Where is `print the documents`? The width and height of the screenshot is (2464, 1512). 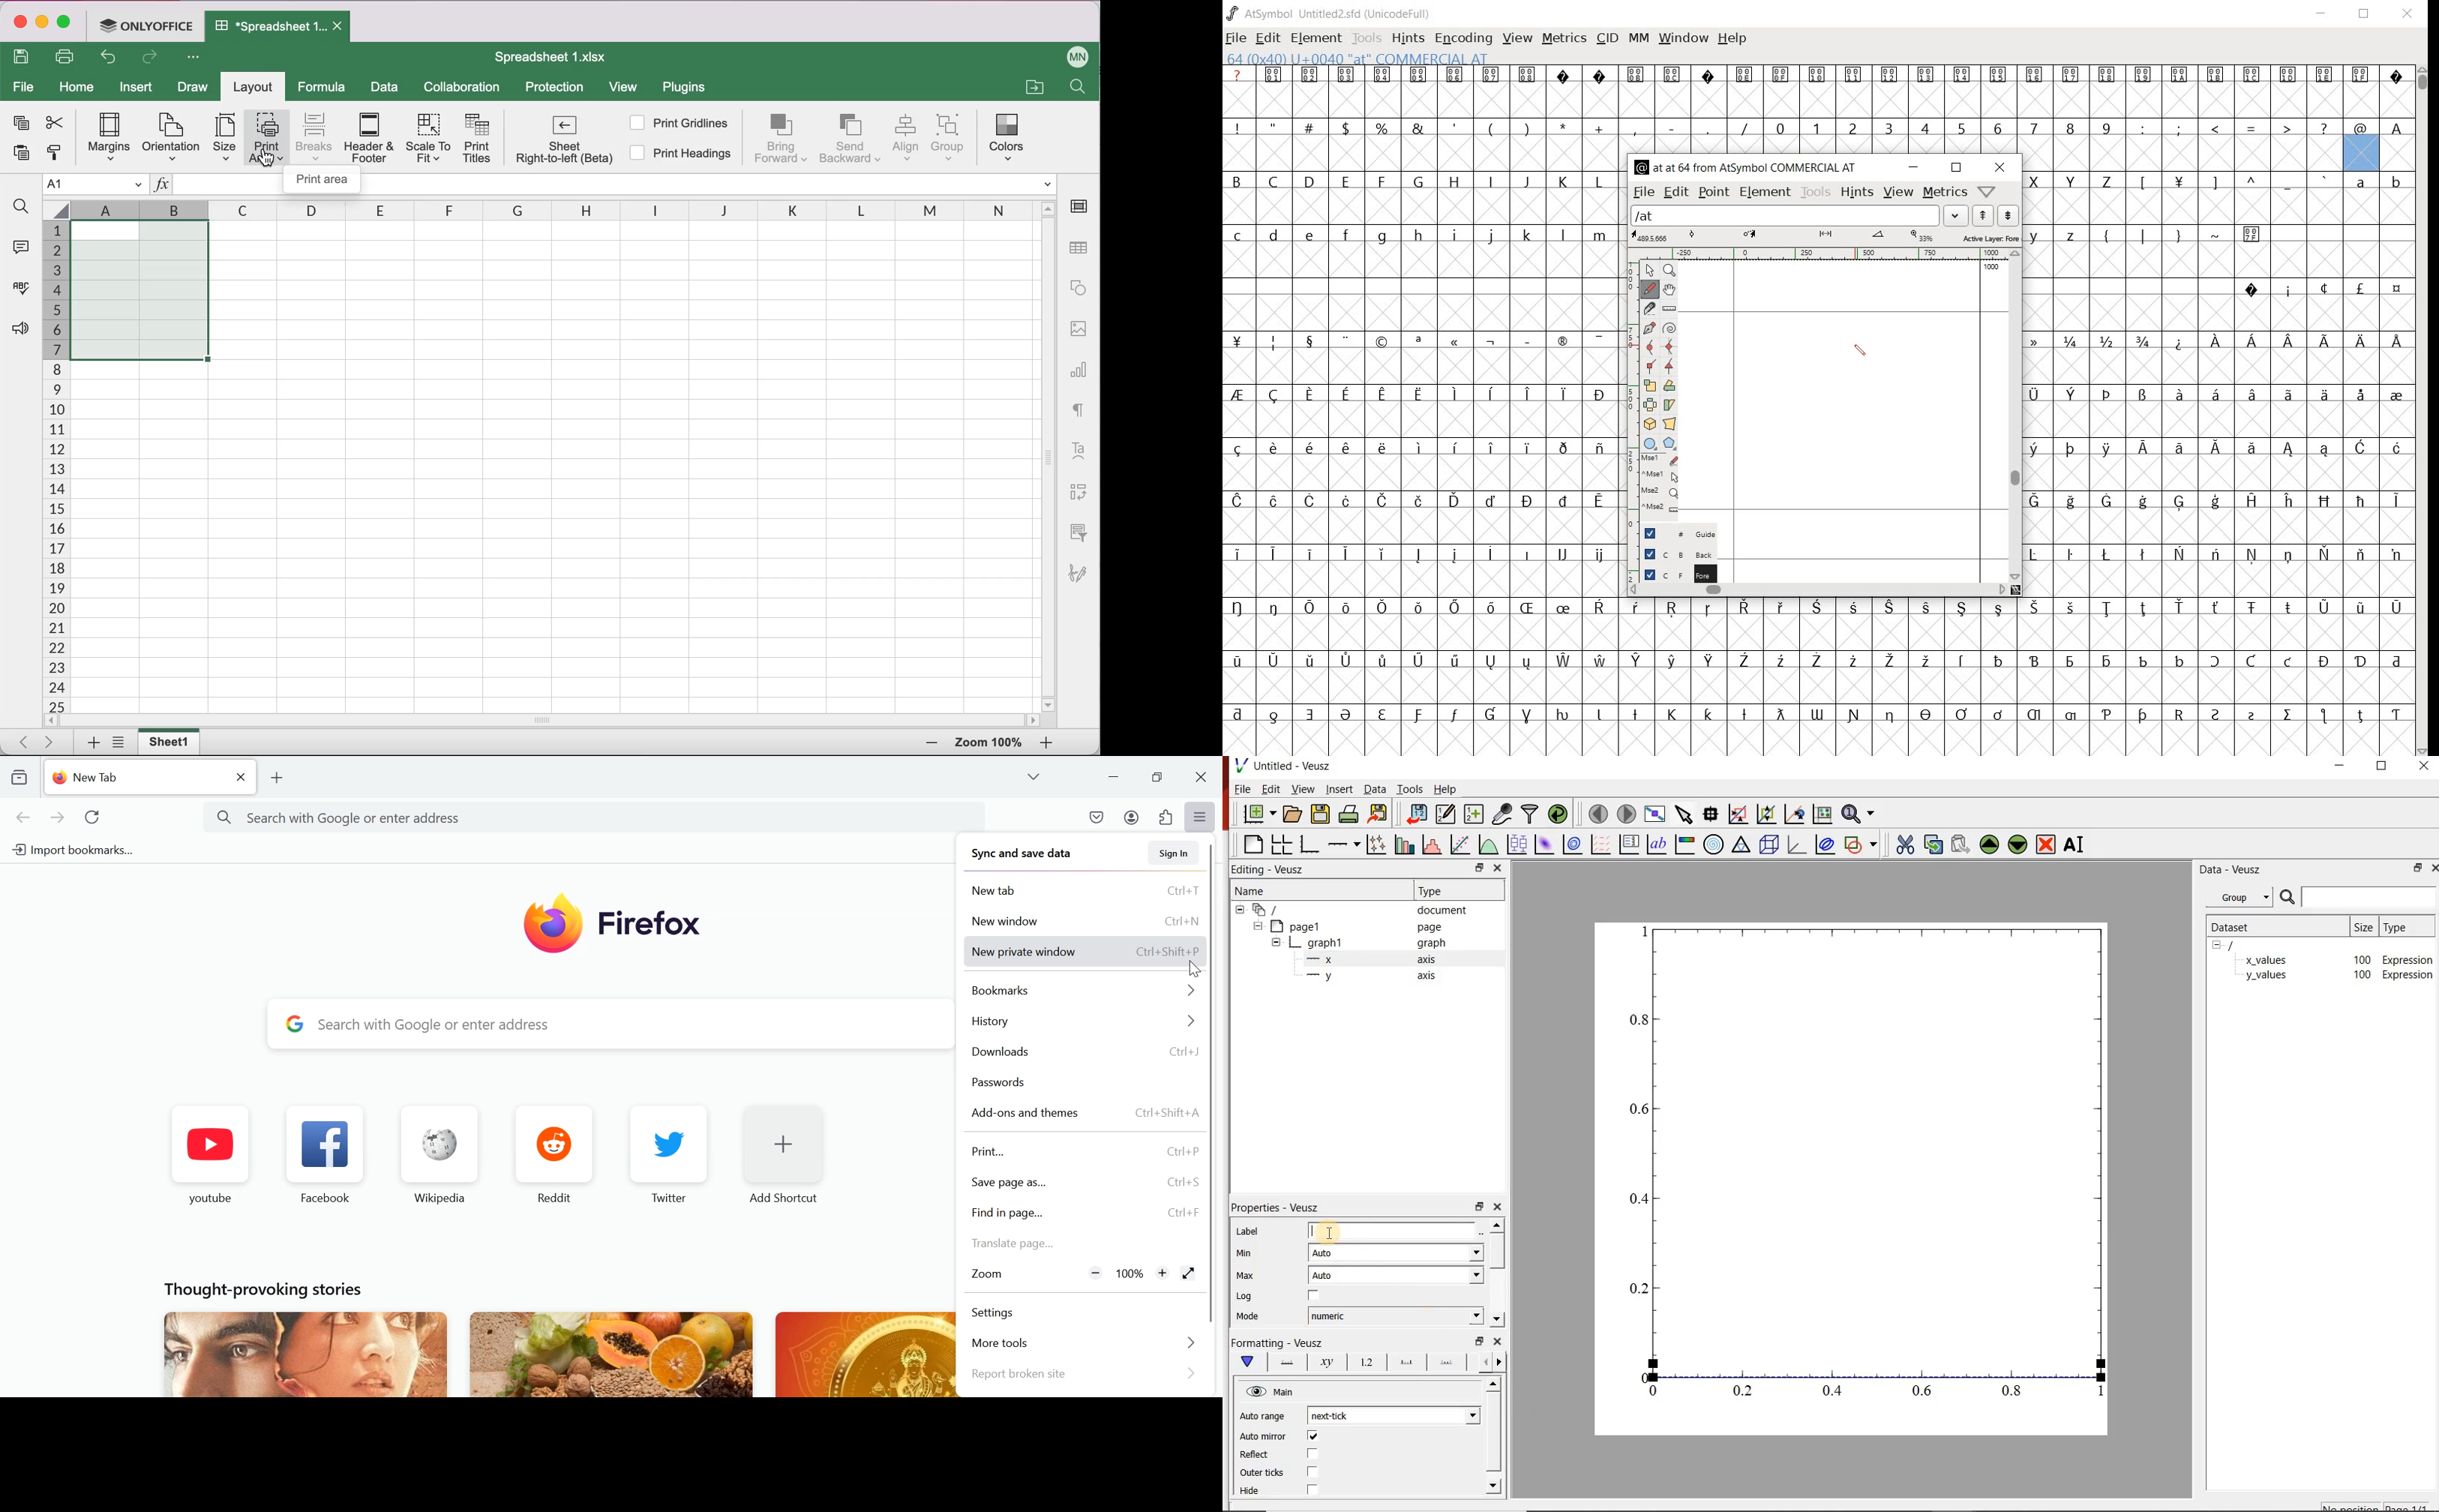
print the documents is located at coordinates (1348, 814).